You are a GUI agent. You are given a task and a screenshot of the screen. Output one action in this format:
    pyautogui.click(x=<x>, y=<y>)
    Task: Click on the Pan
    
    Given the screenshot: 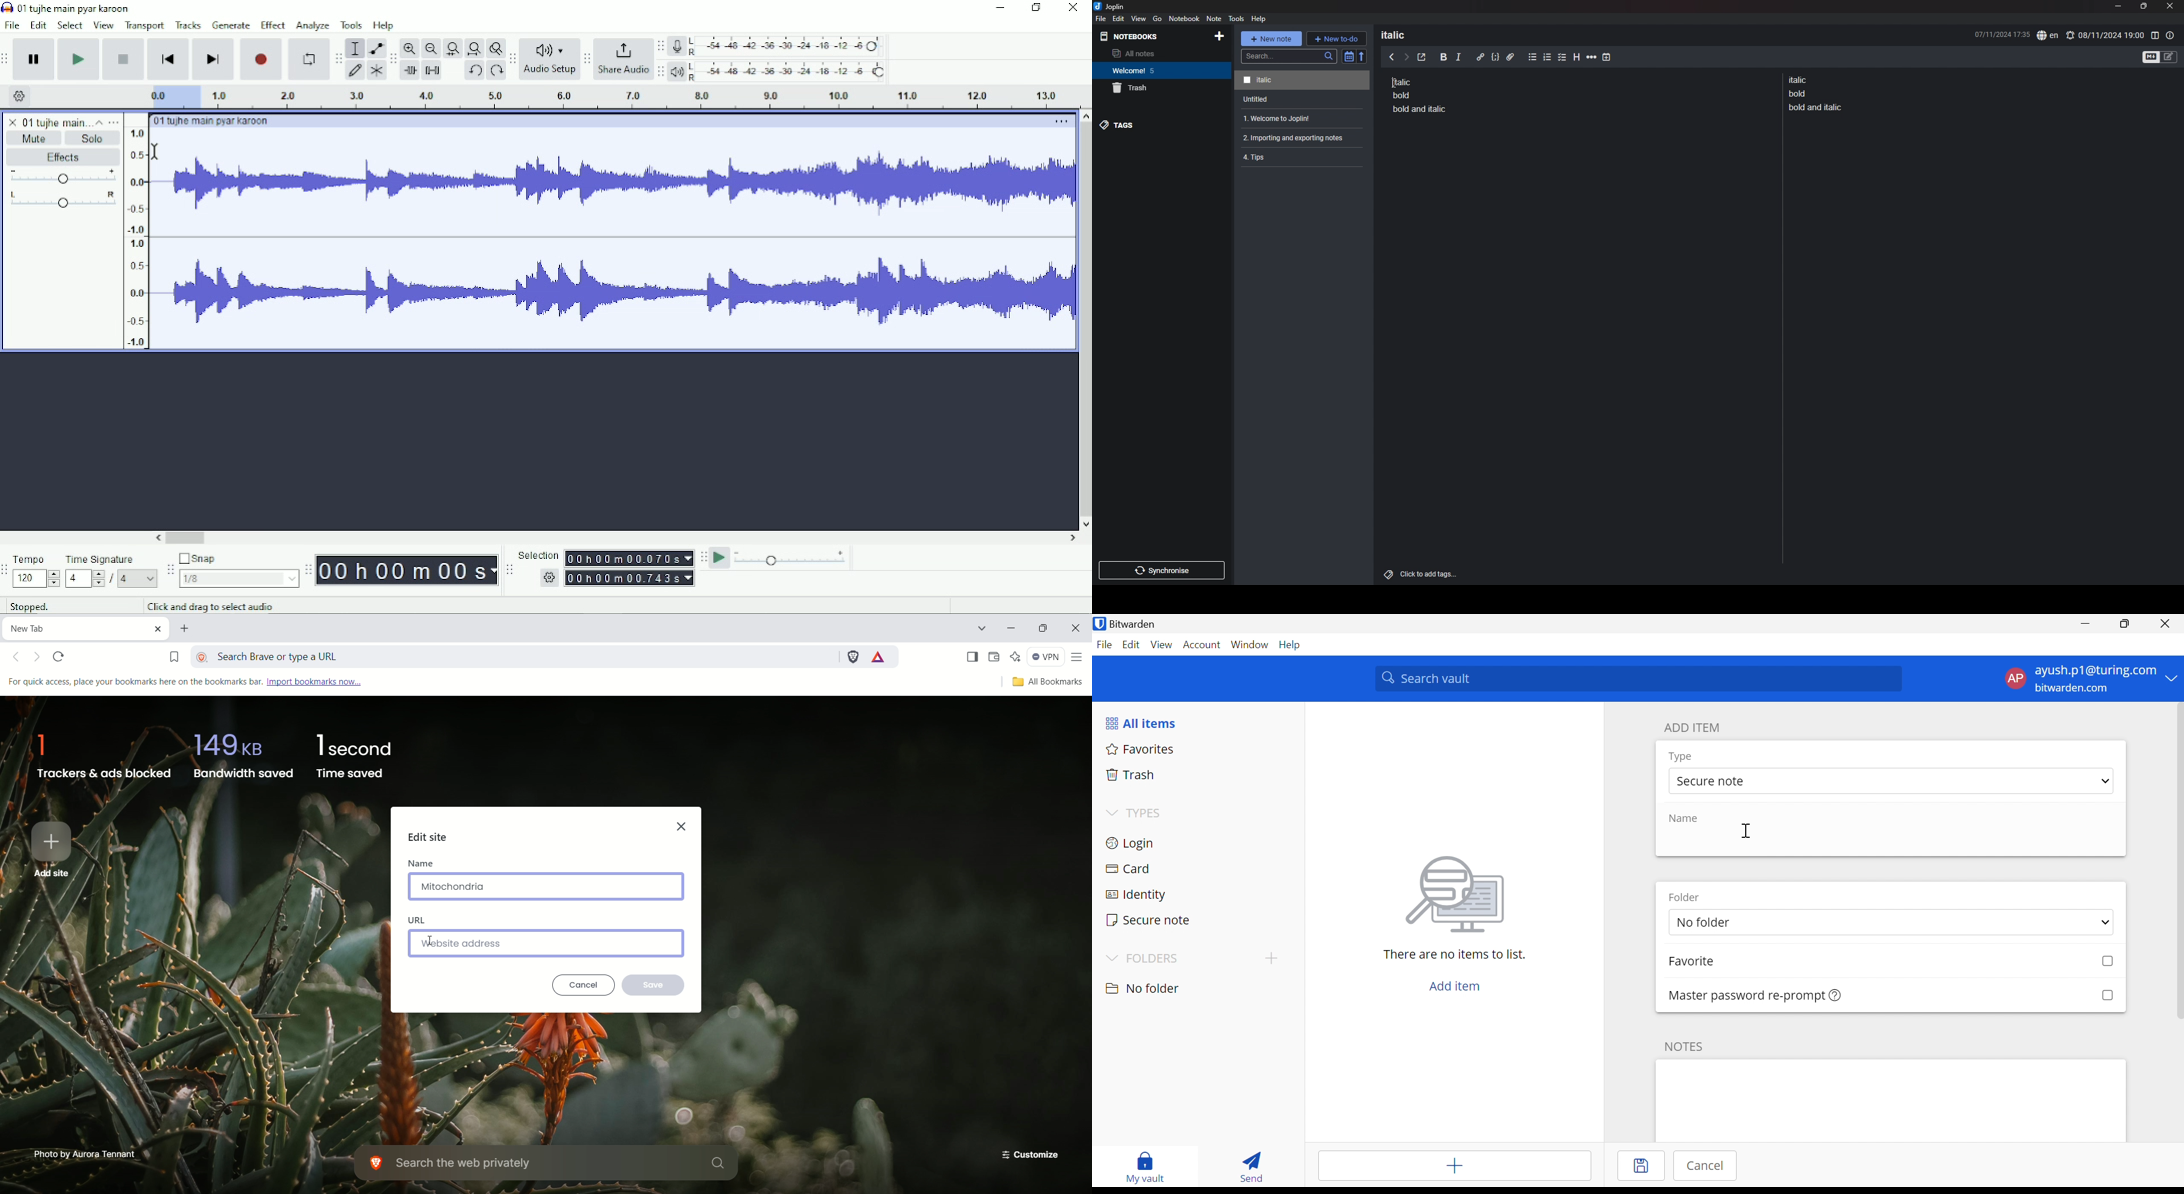 What is the action you would take?
    pyautogui.click(x=62, y=201)
    